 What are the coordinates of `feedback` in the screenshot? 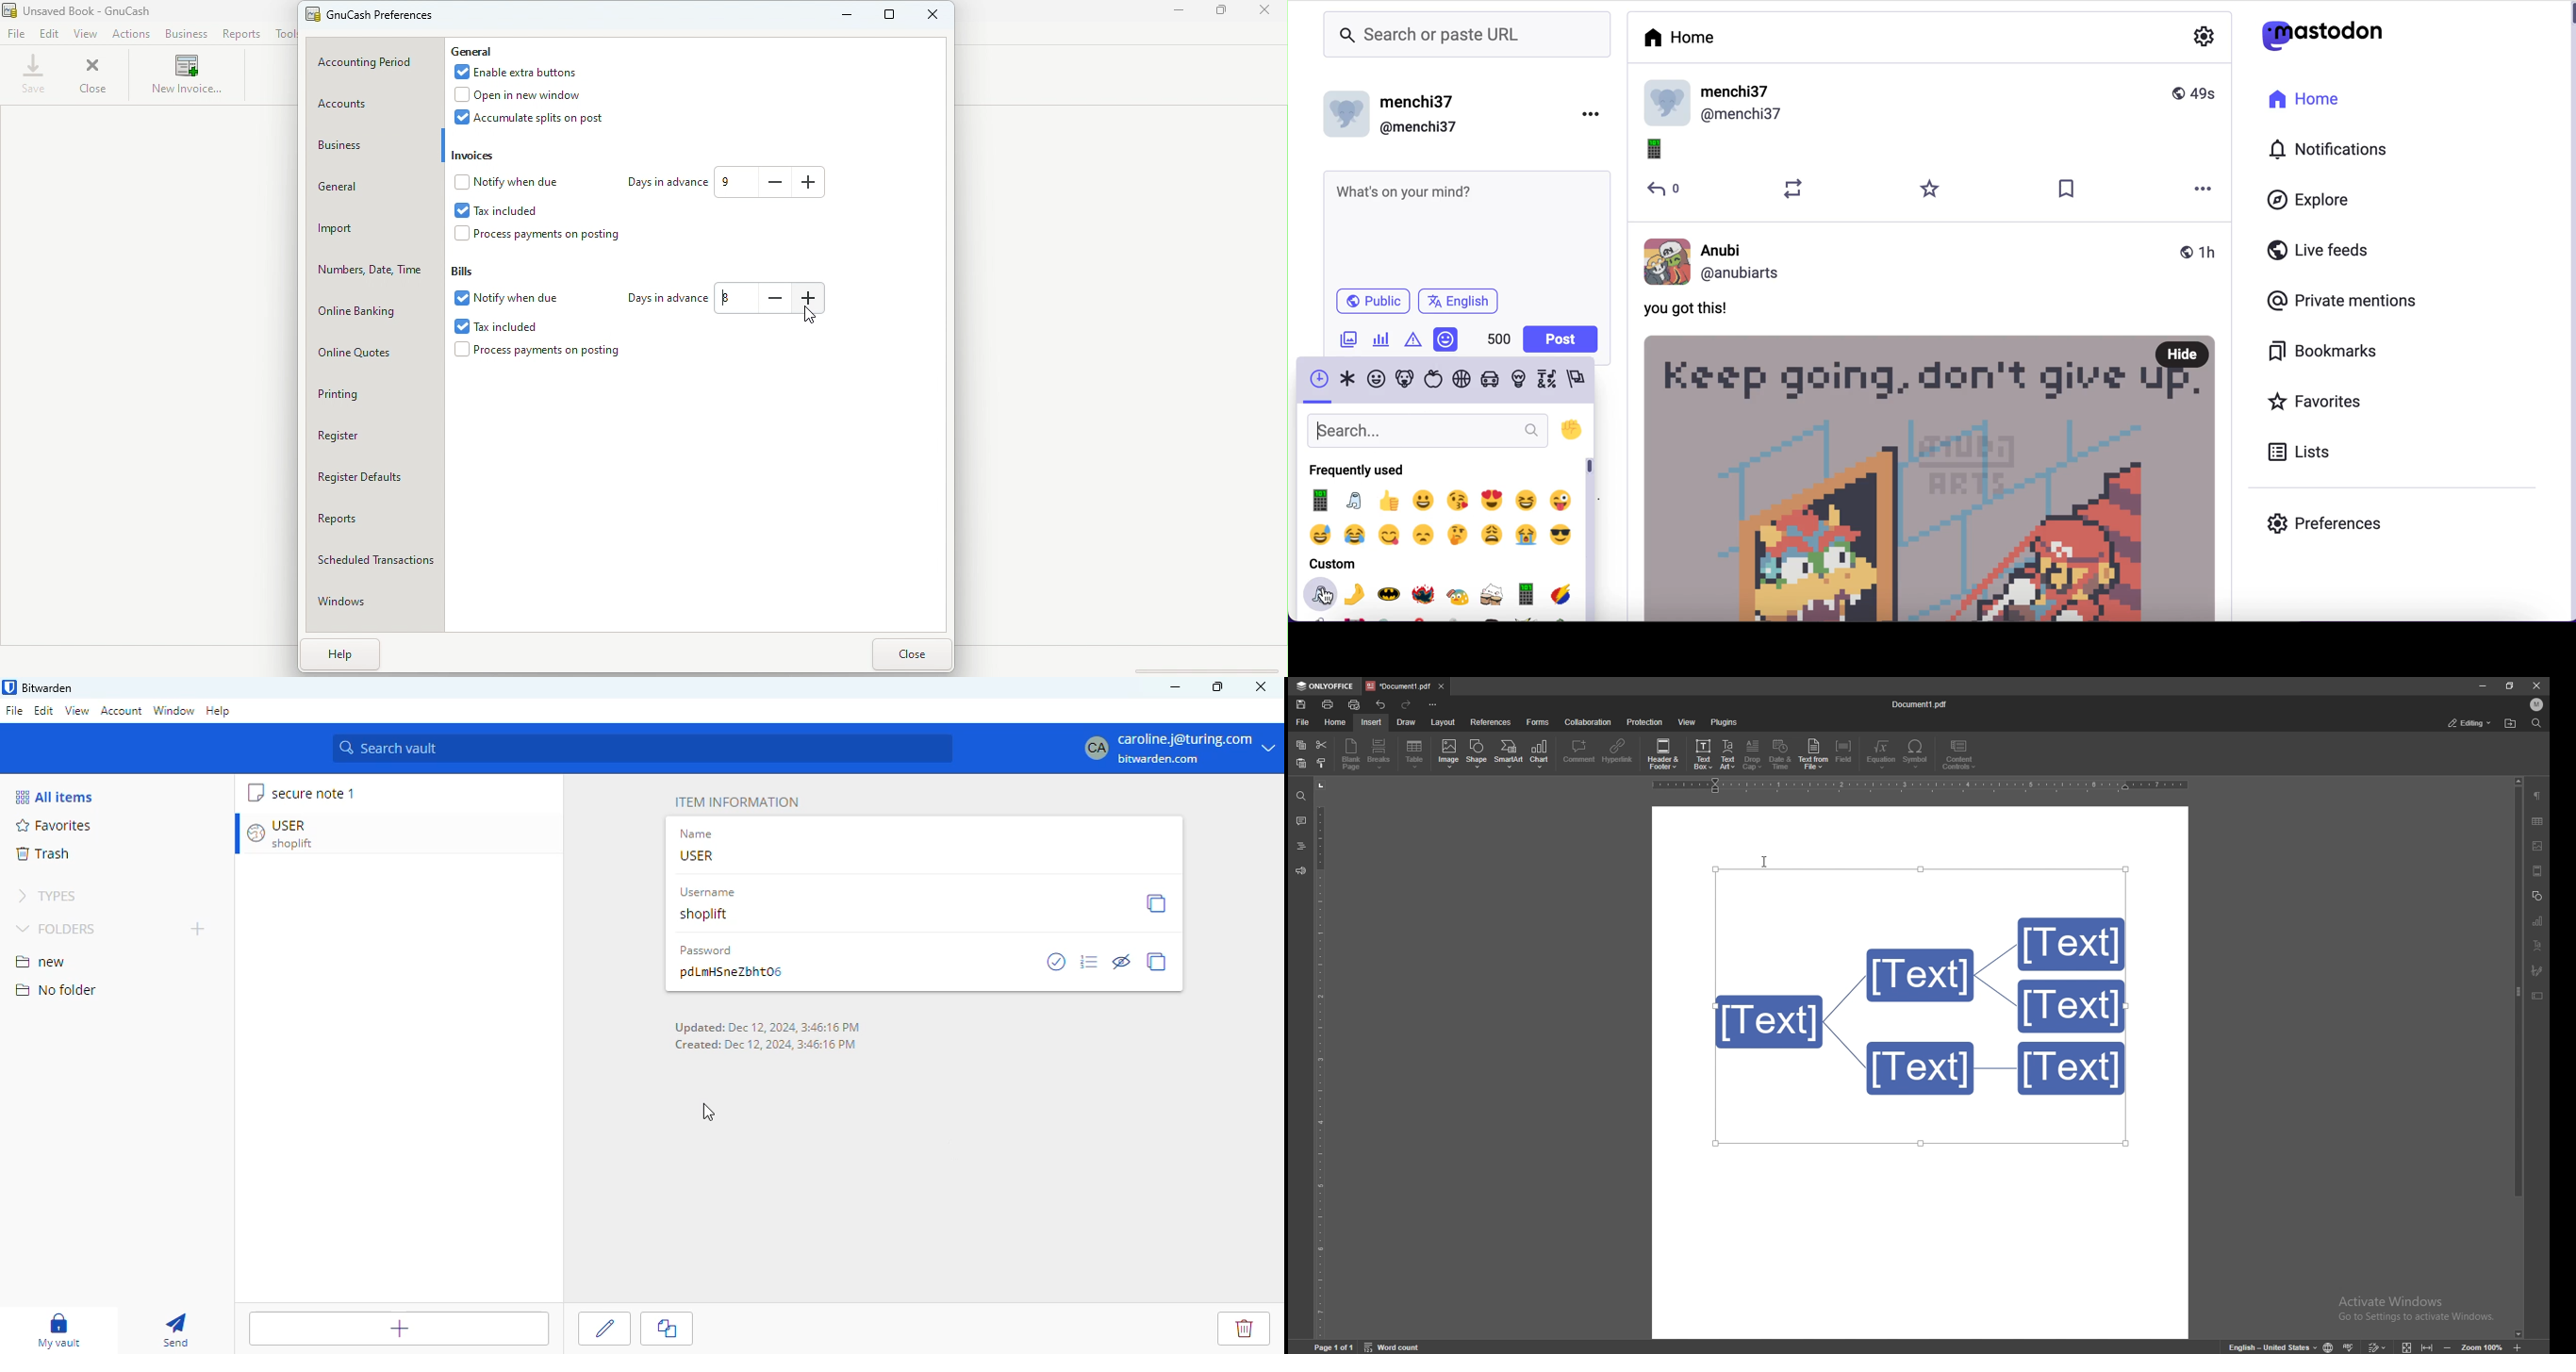 It's located at (1300, 872).